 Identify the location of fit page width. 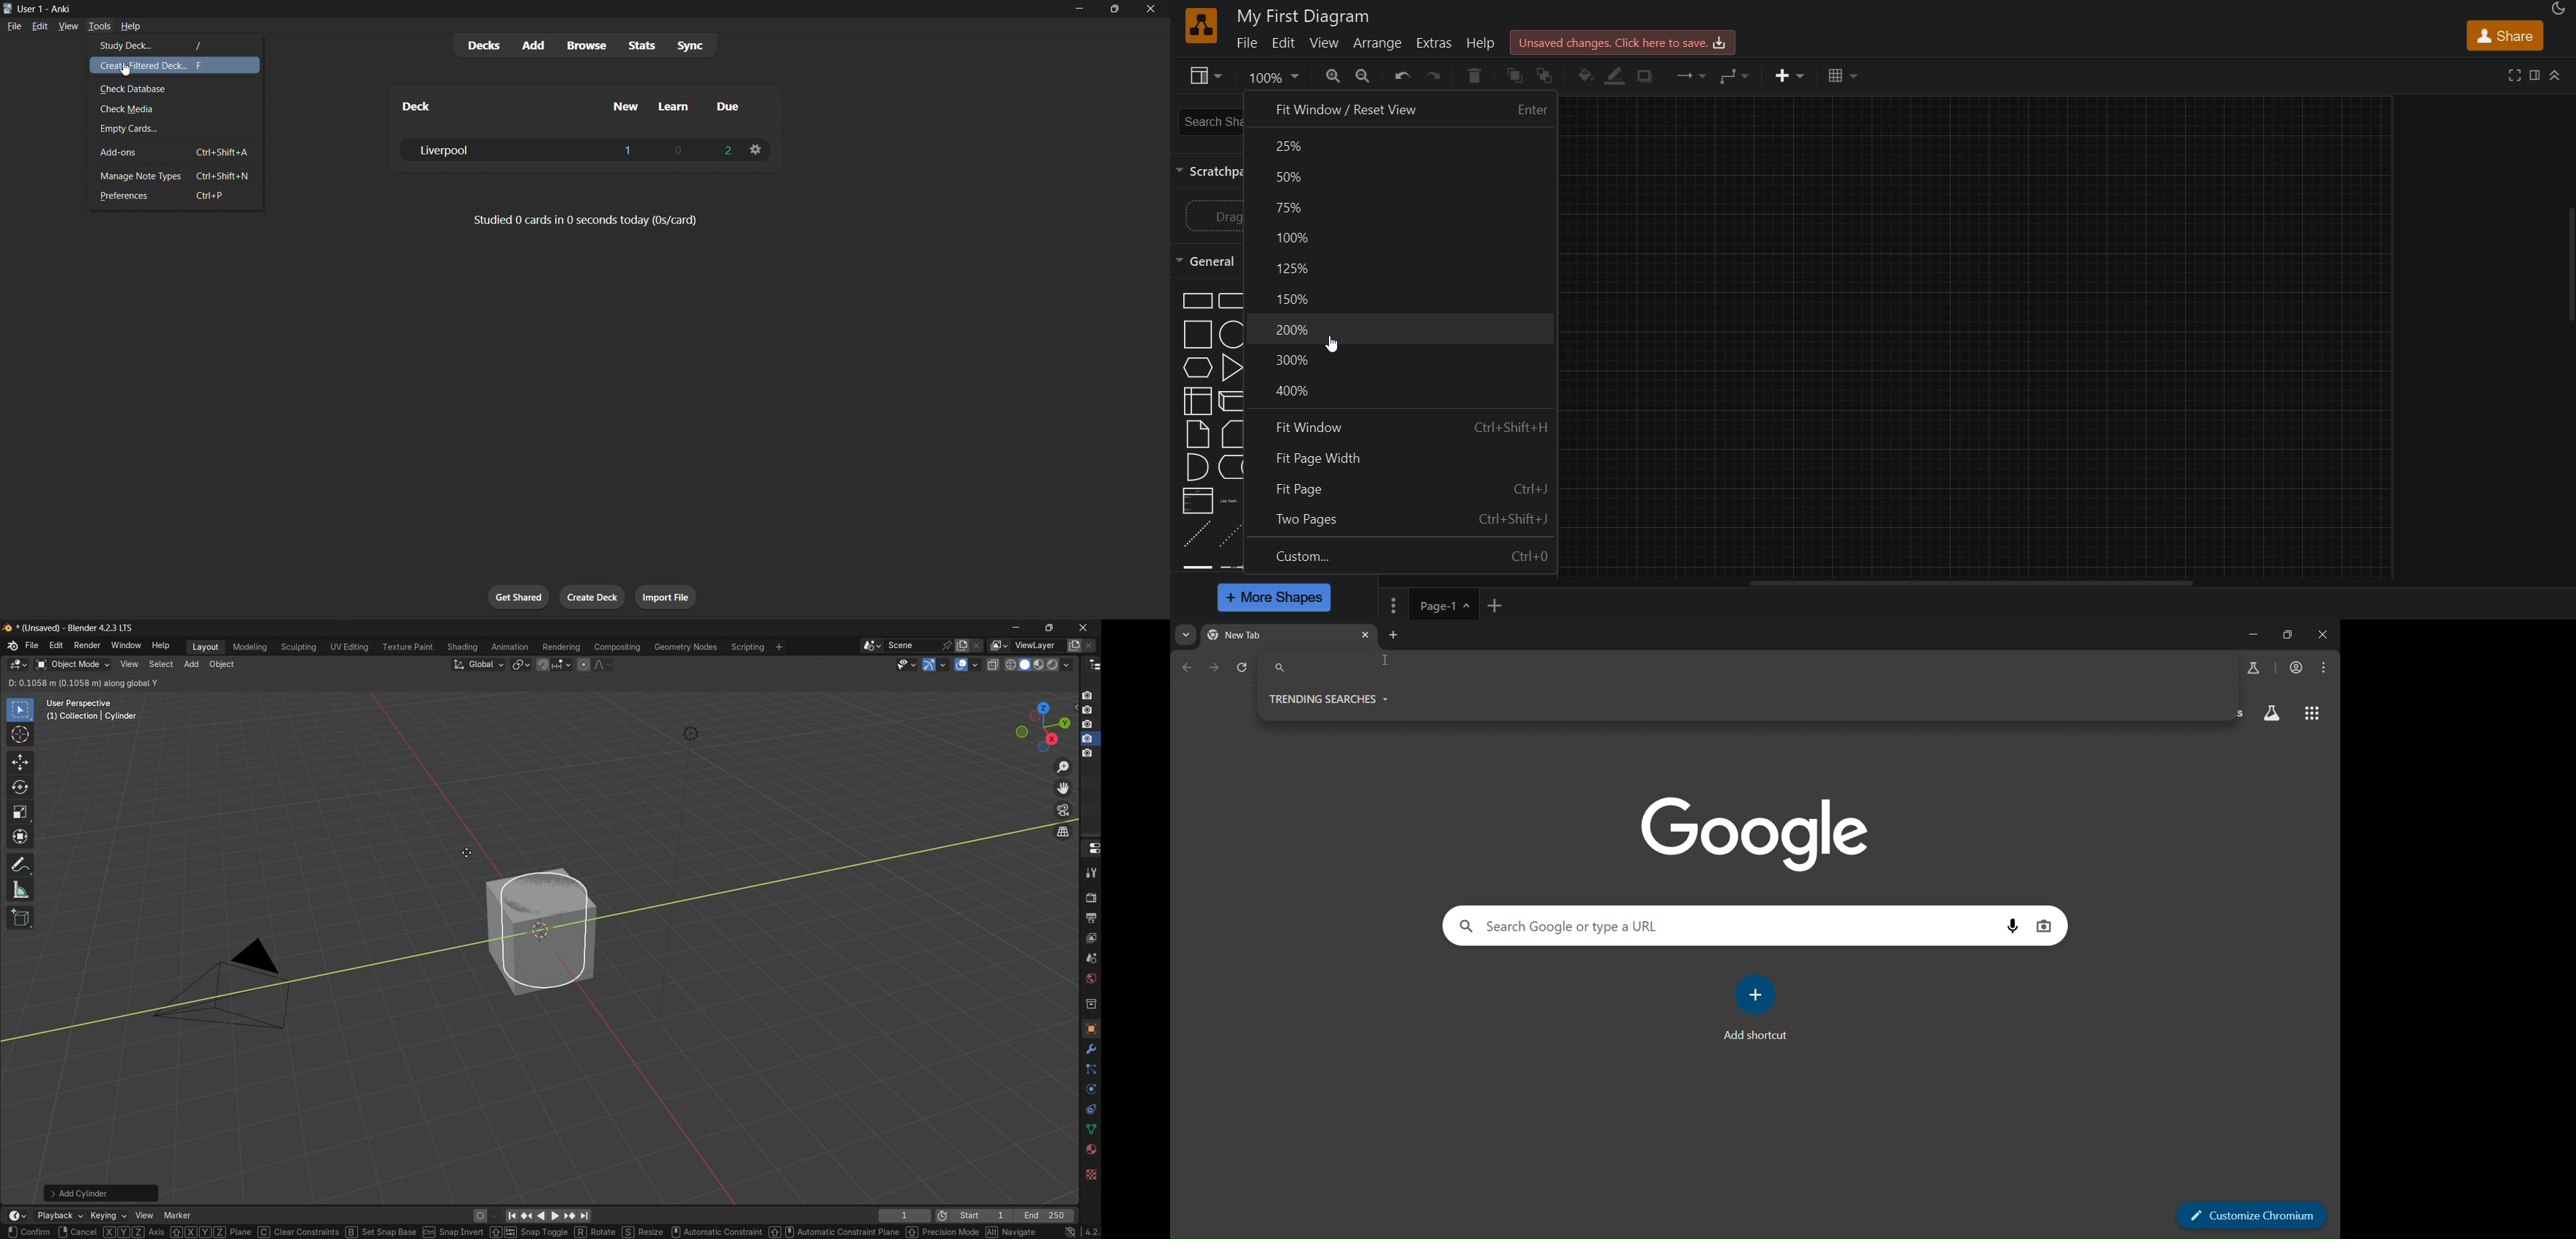
(1407, 461).